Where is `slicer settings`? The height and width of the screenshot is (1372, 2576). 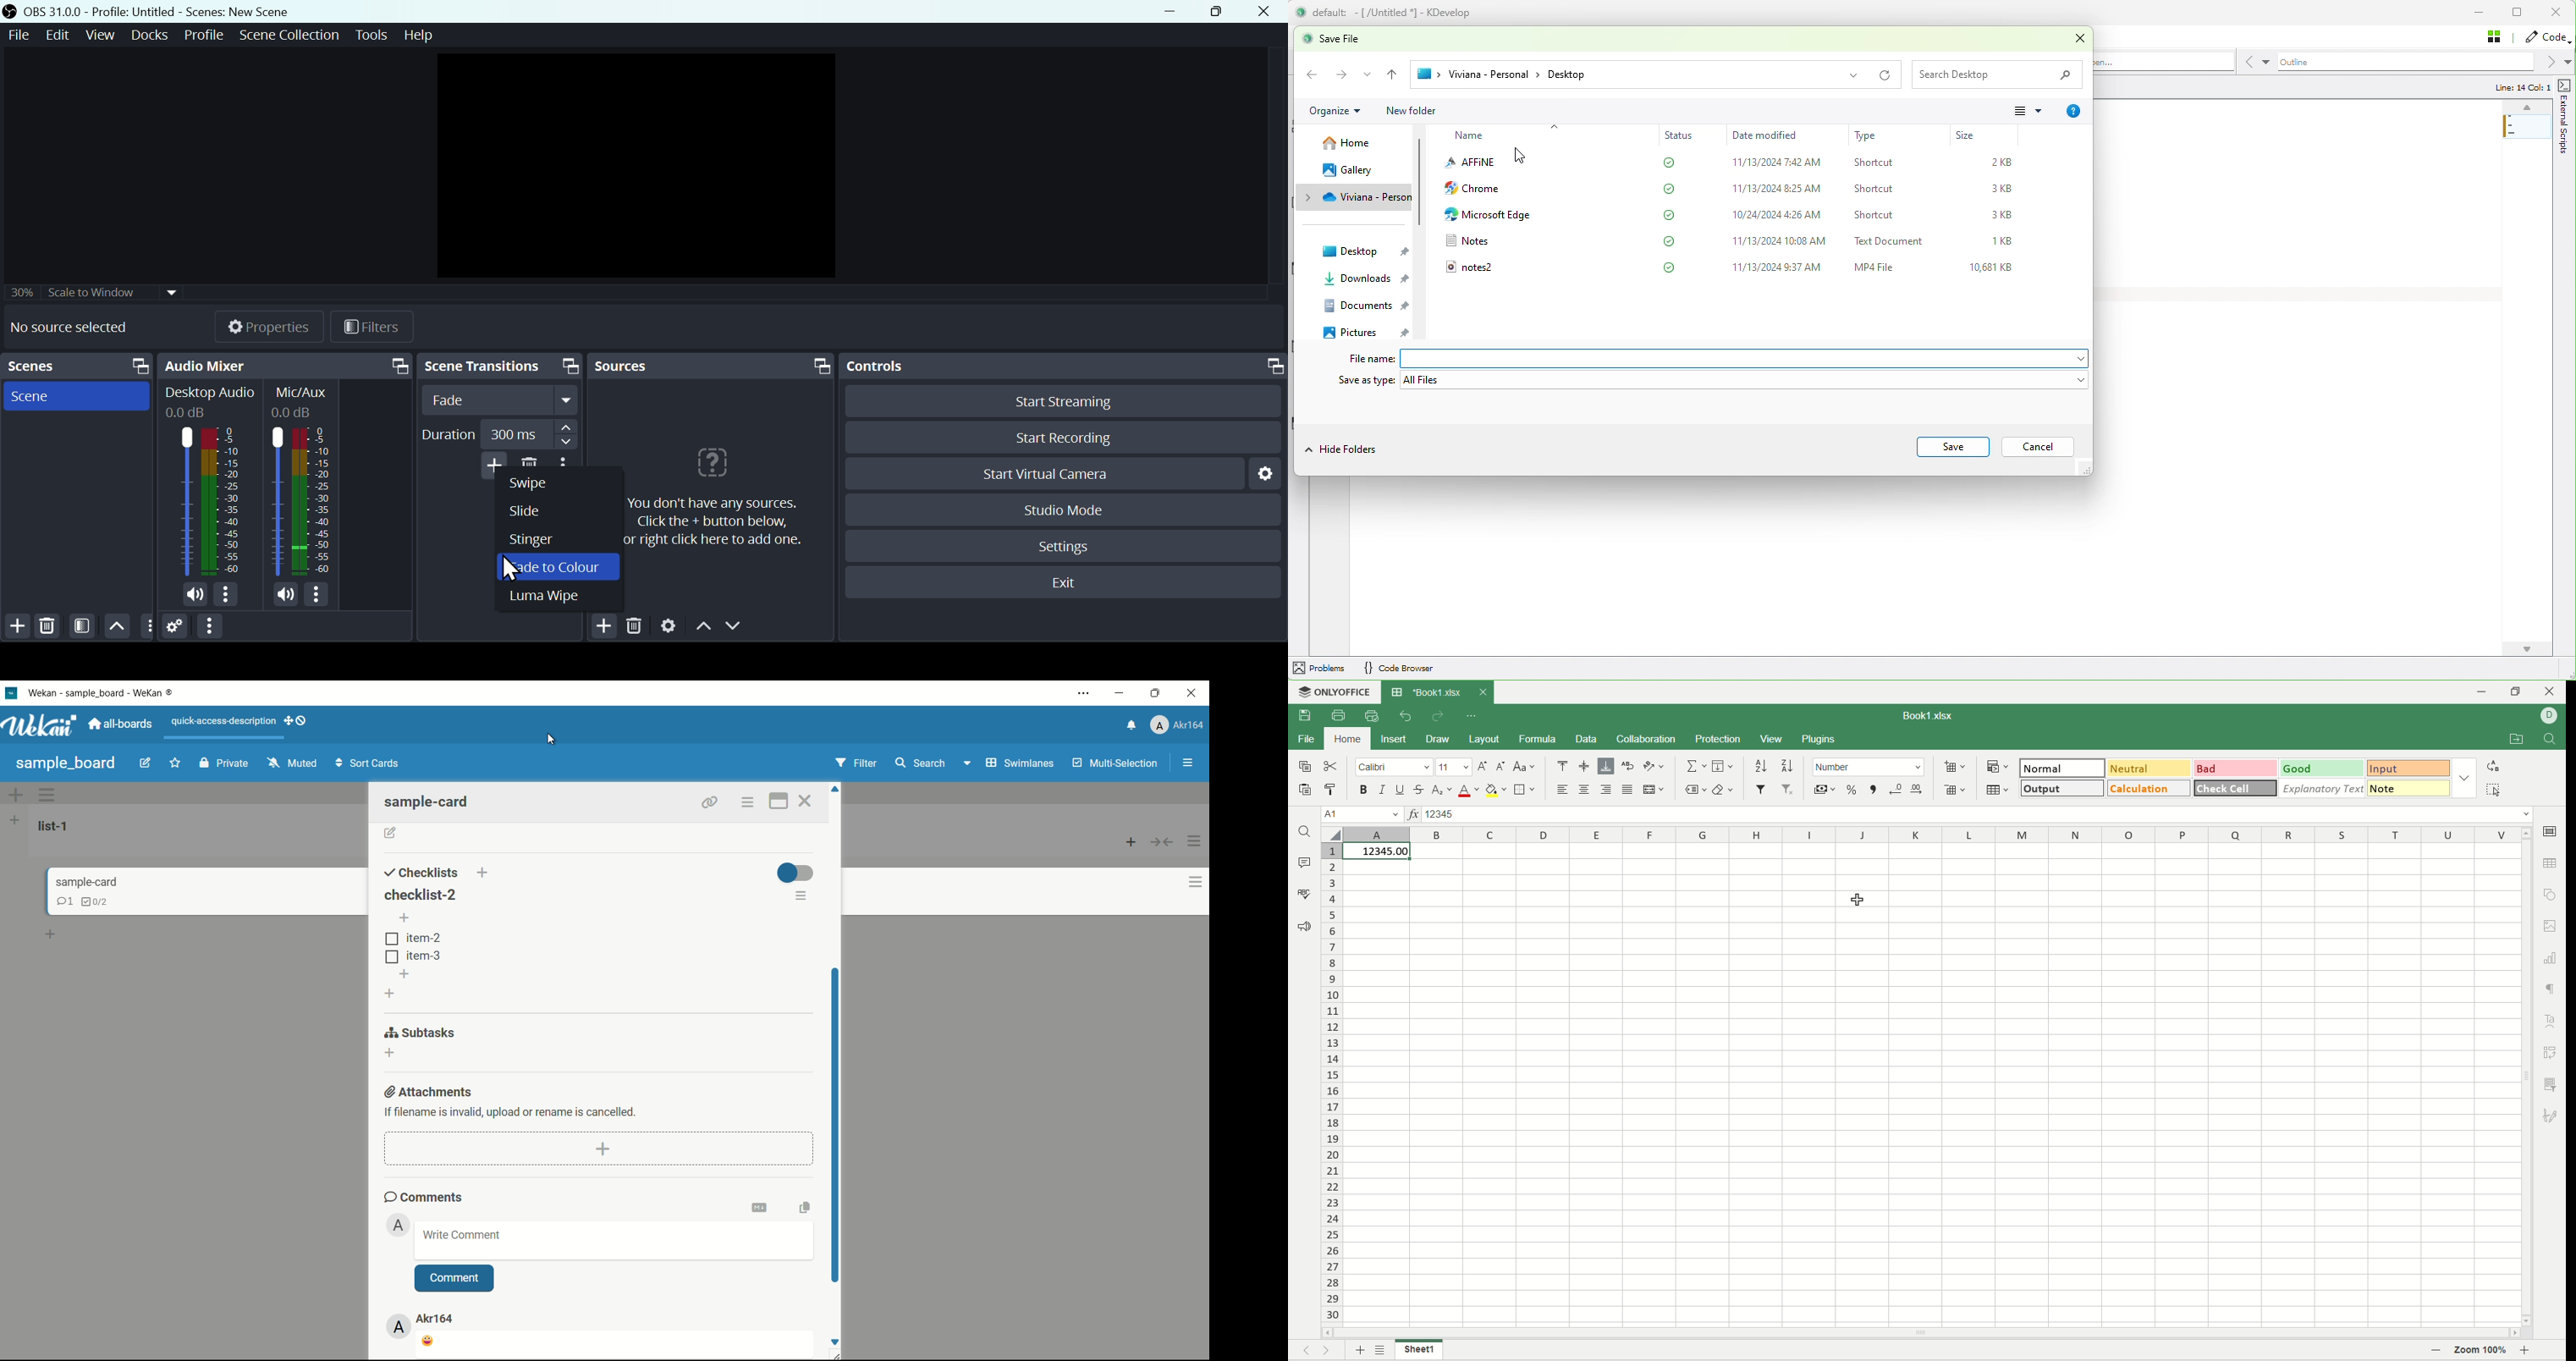 slicer settings is located at coordinates (2554, 1086).